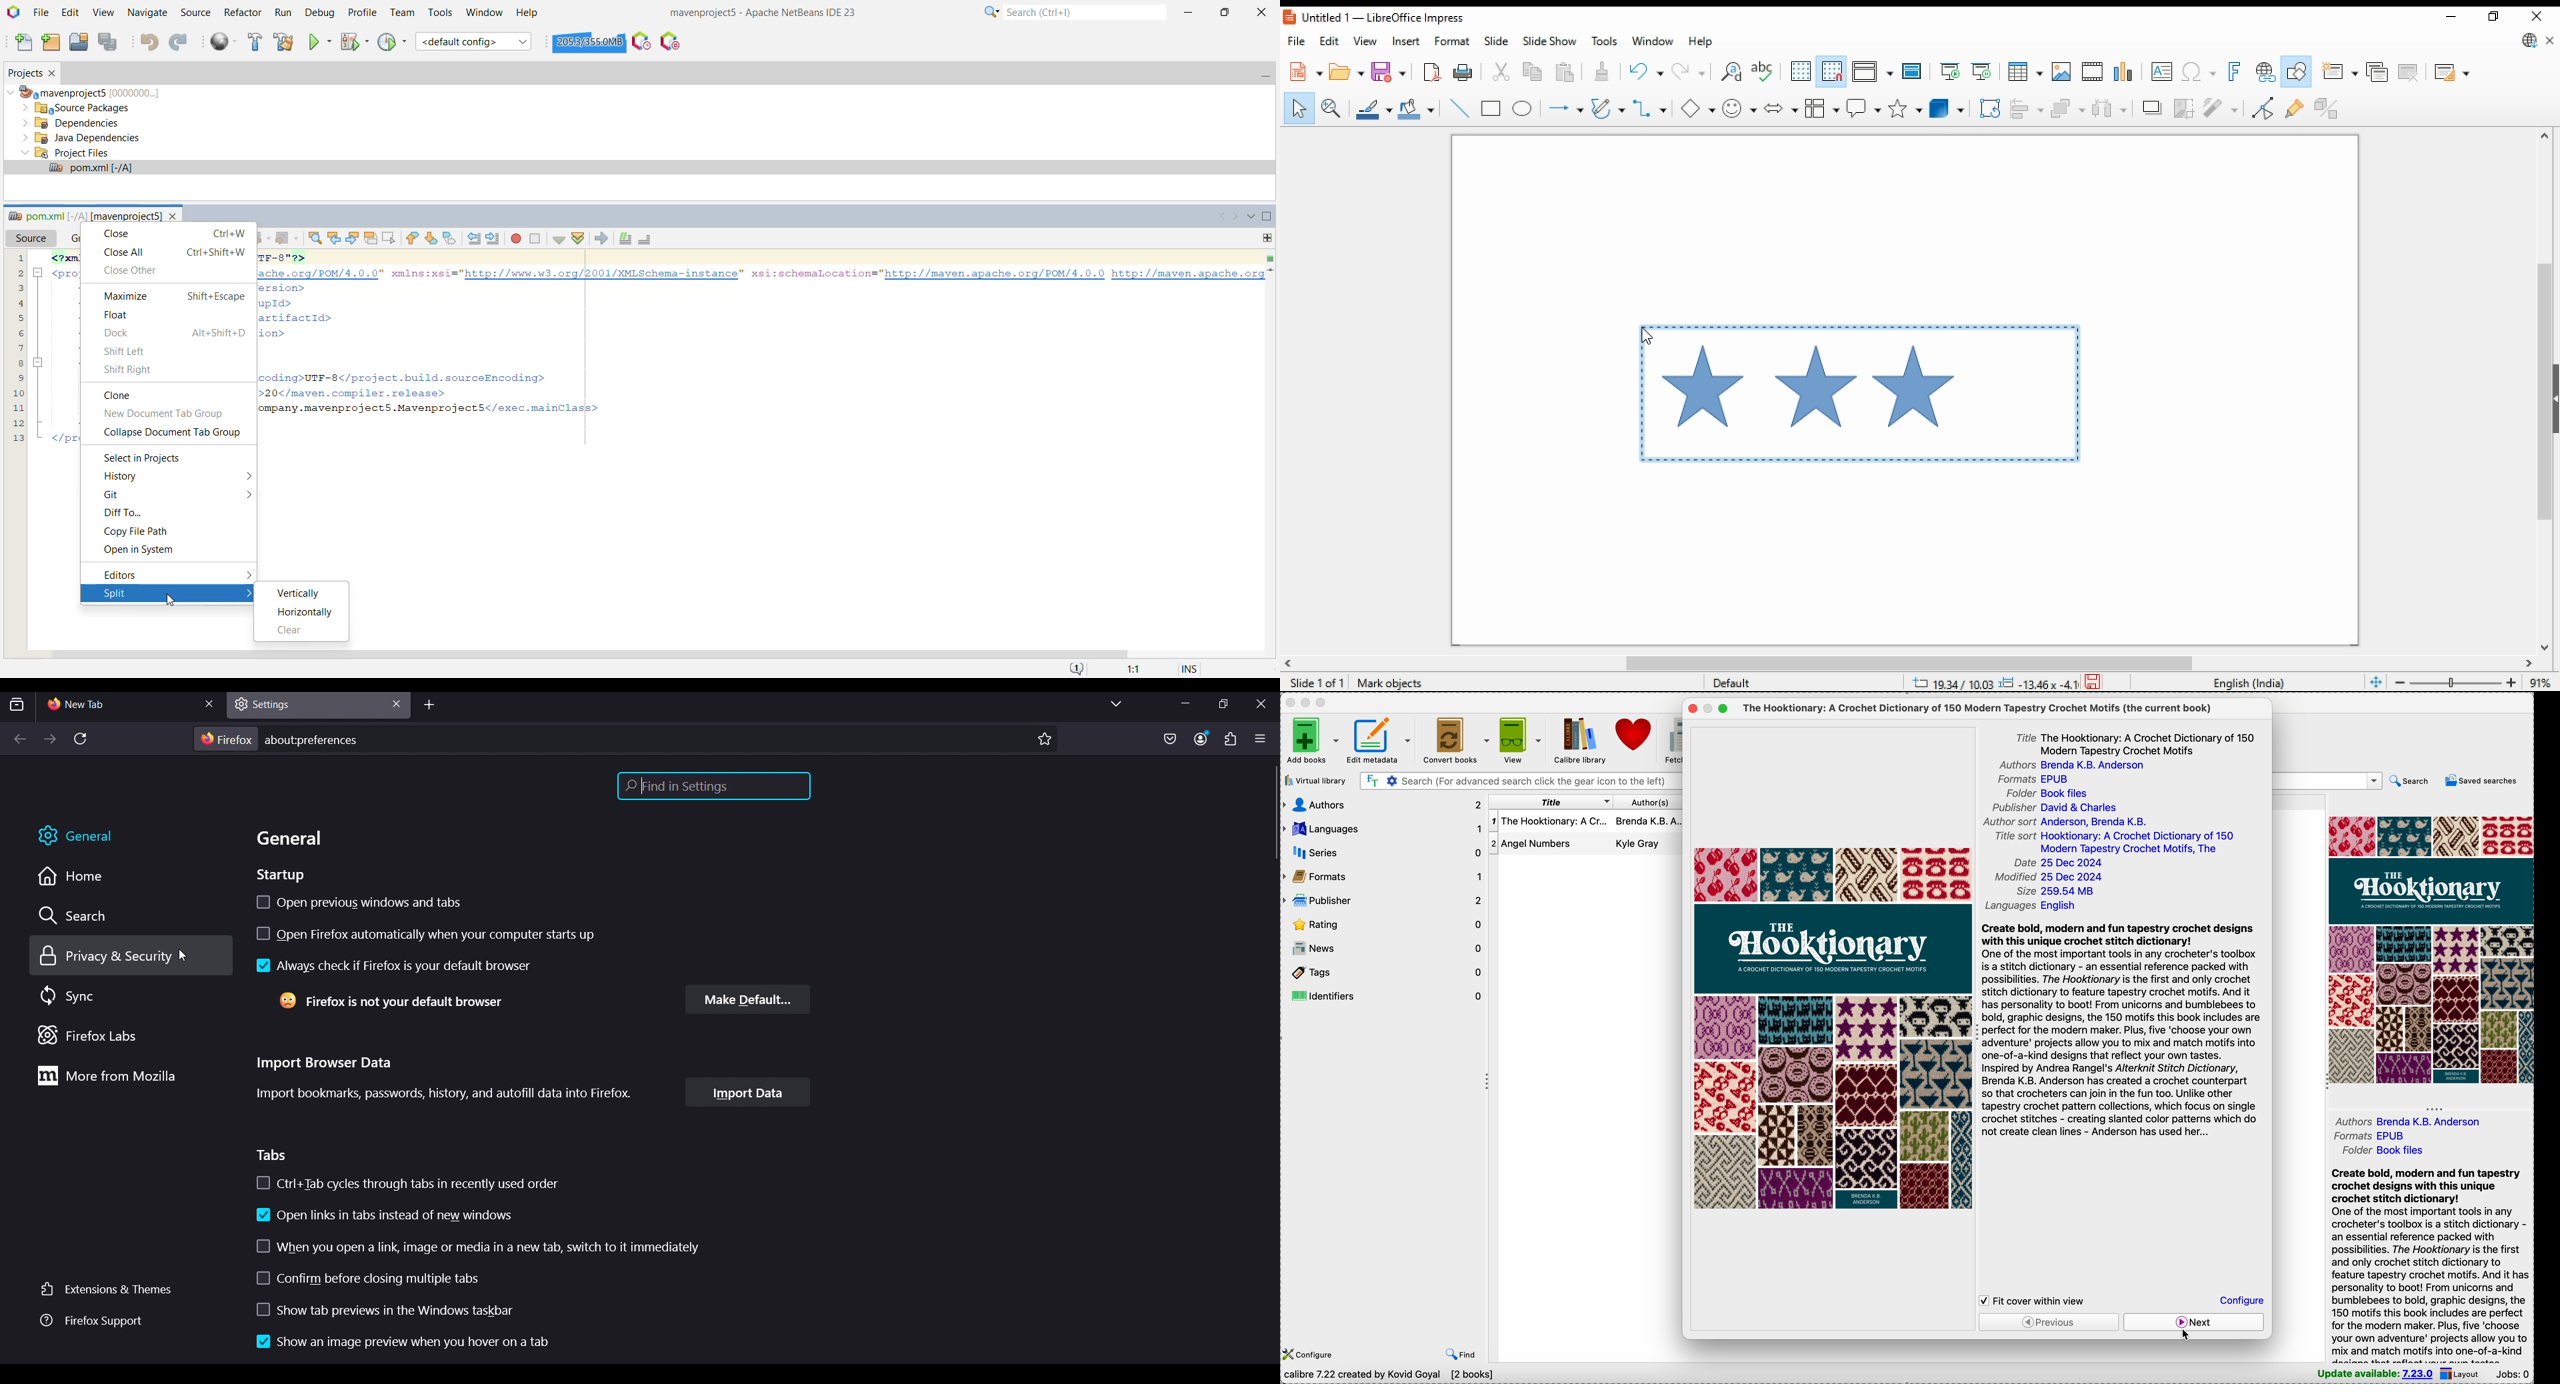 The image size is (2576, 1400). Describe the element at coordinates (18, 391) in the screenshot. I see `10` at that location.